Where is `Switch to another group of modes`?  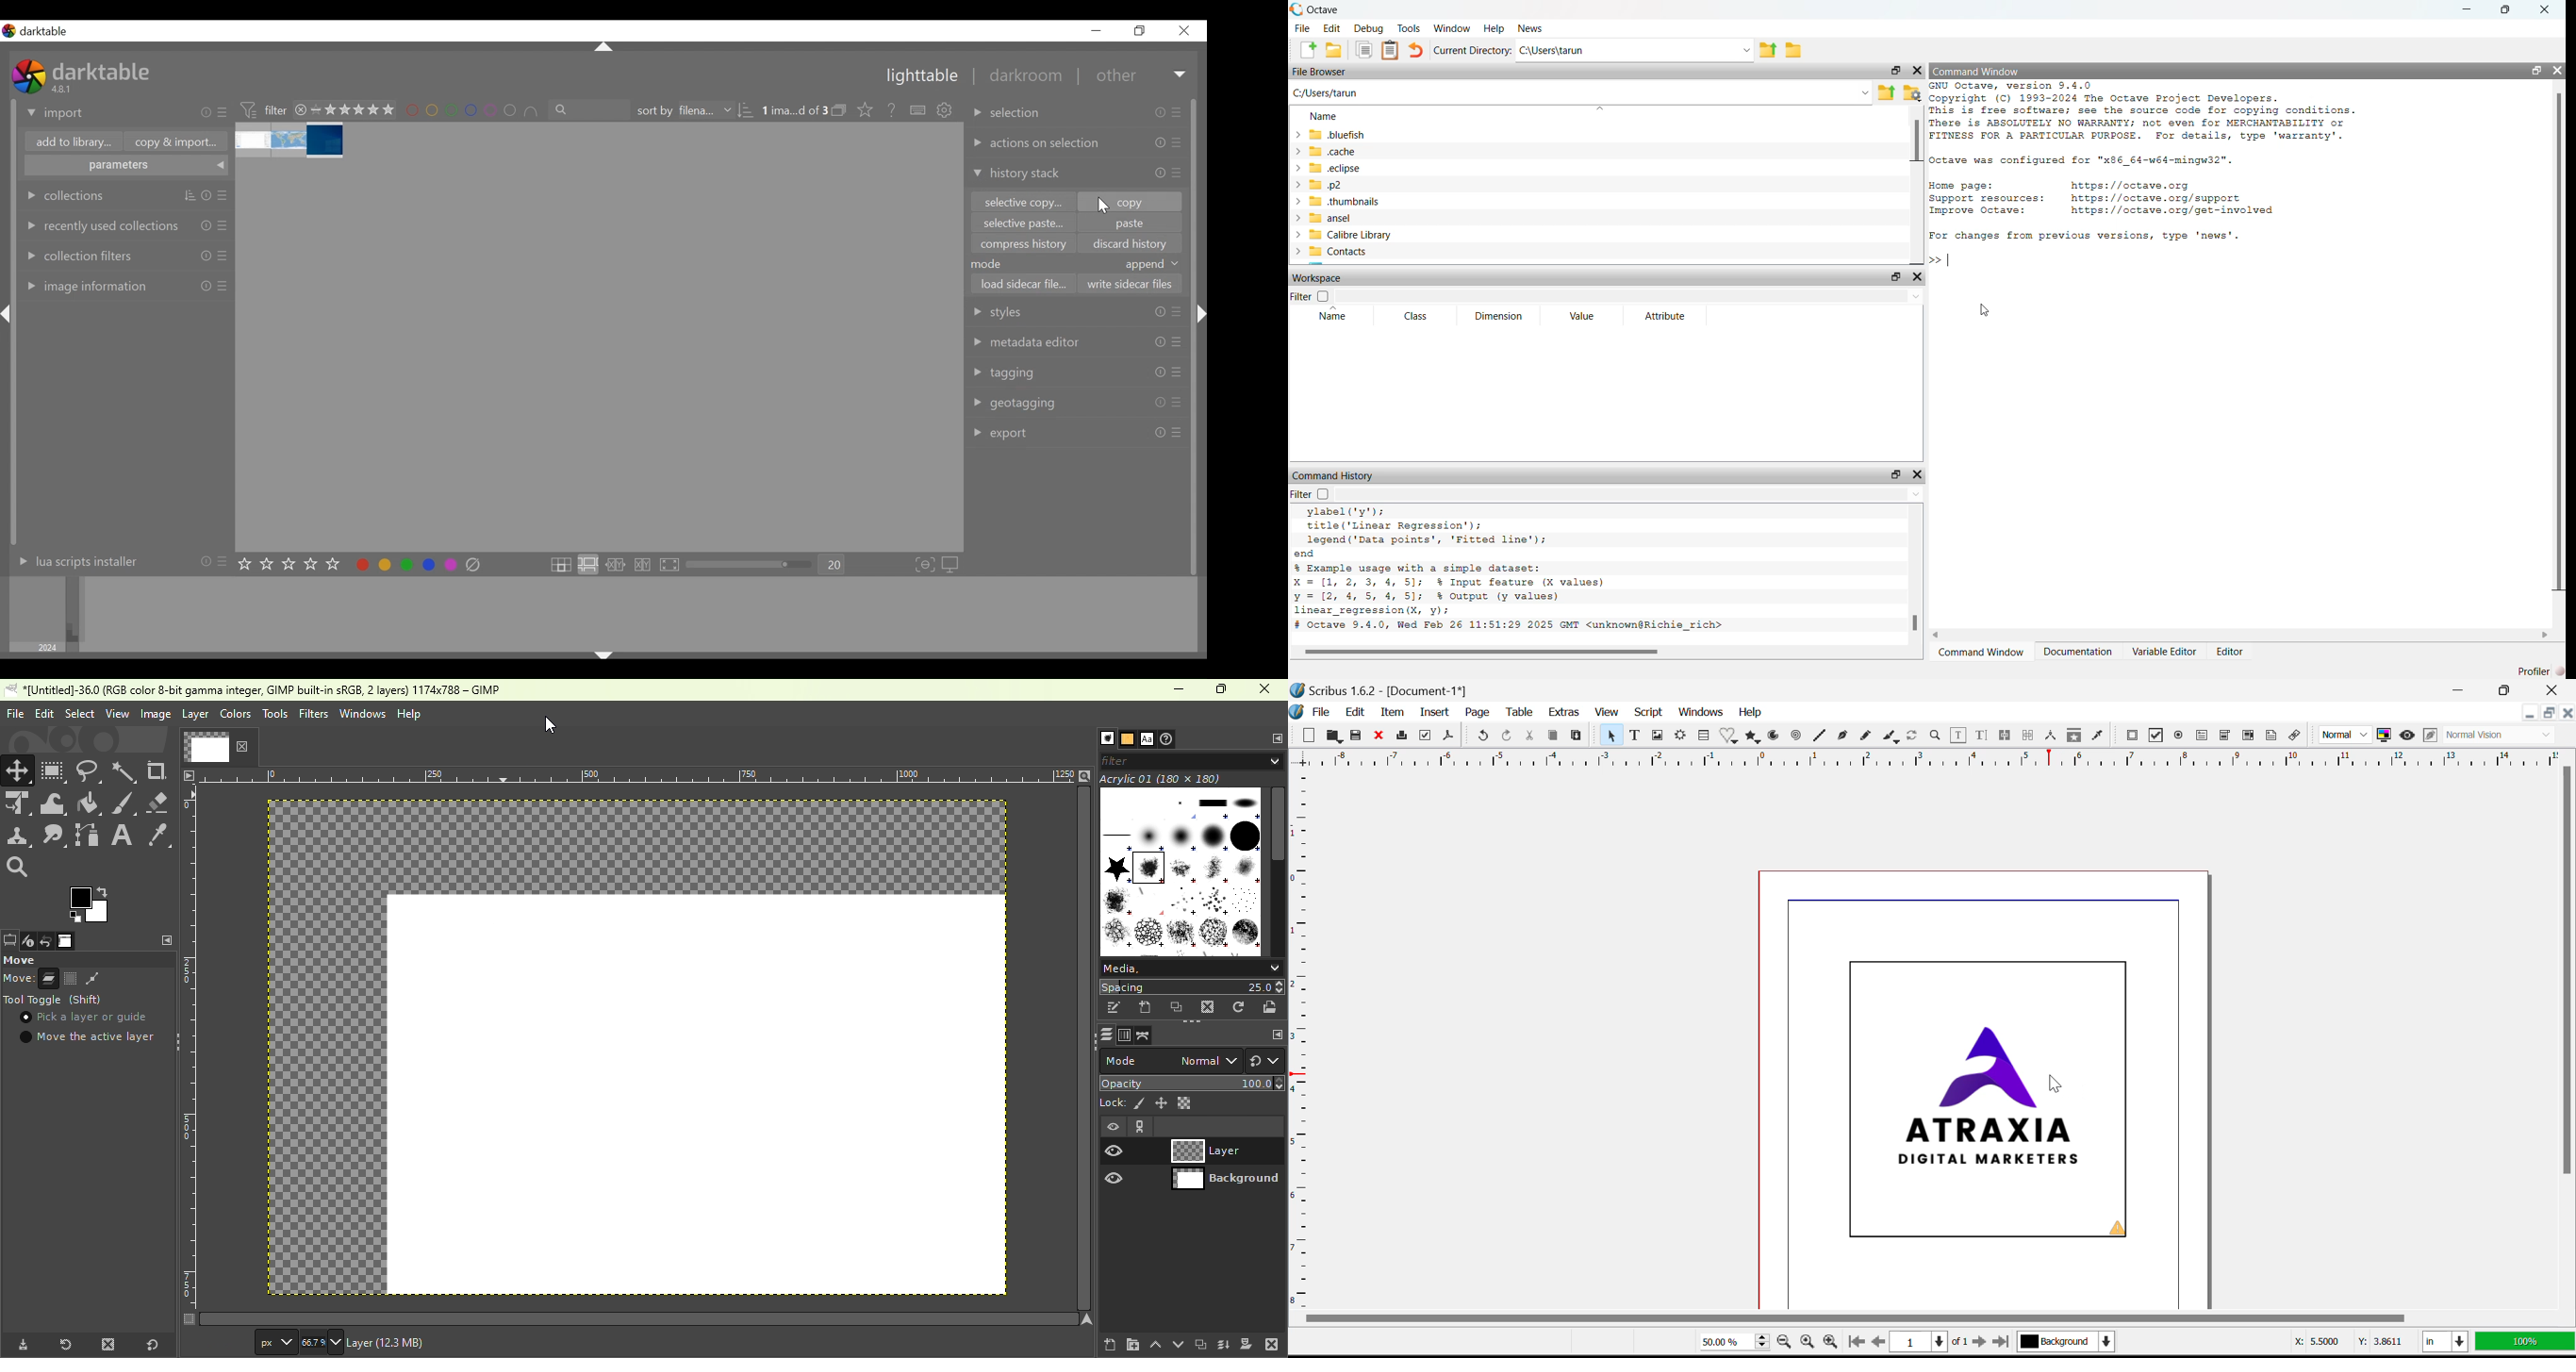
Switch to another group of modes is located at coordinates (1265, 1061).